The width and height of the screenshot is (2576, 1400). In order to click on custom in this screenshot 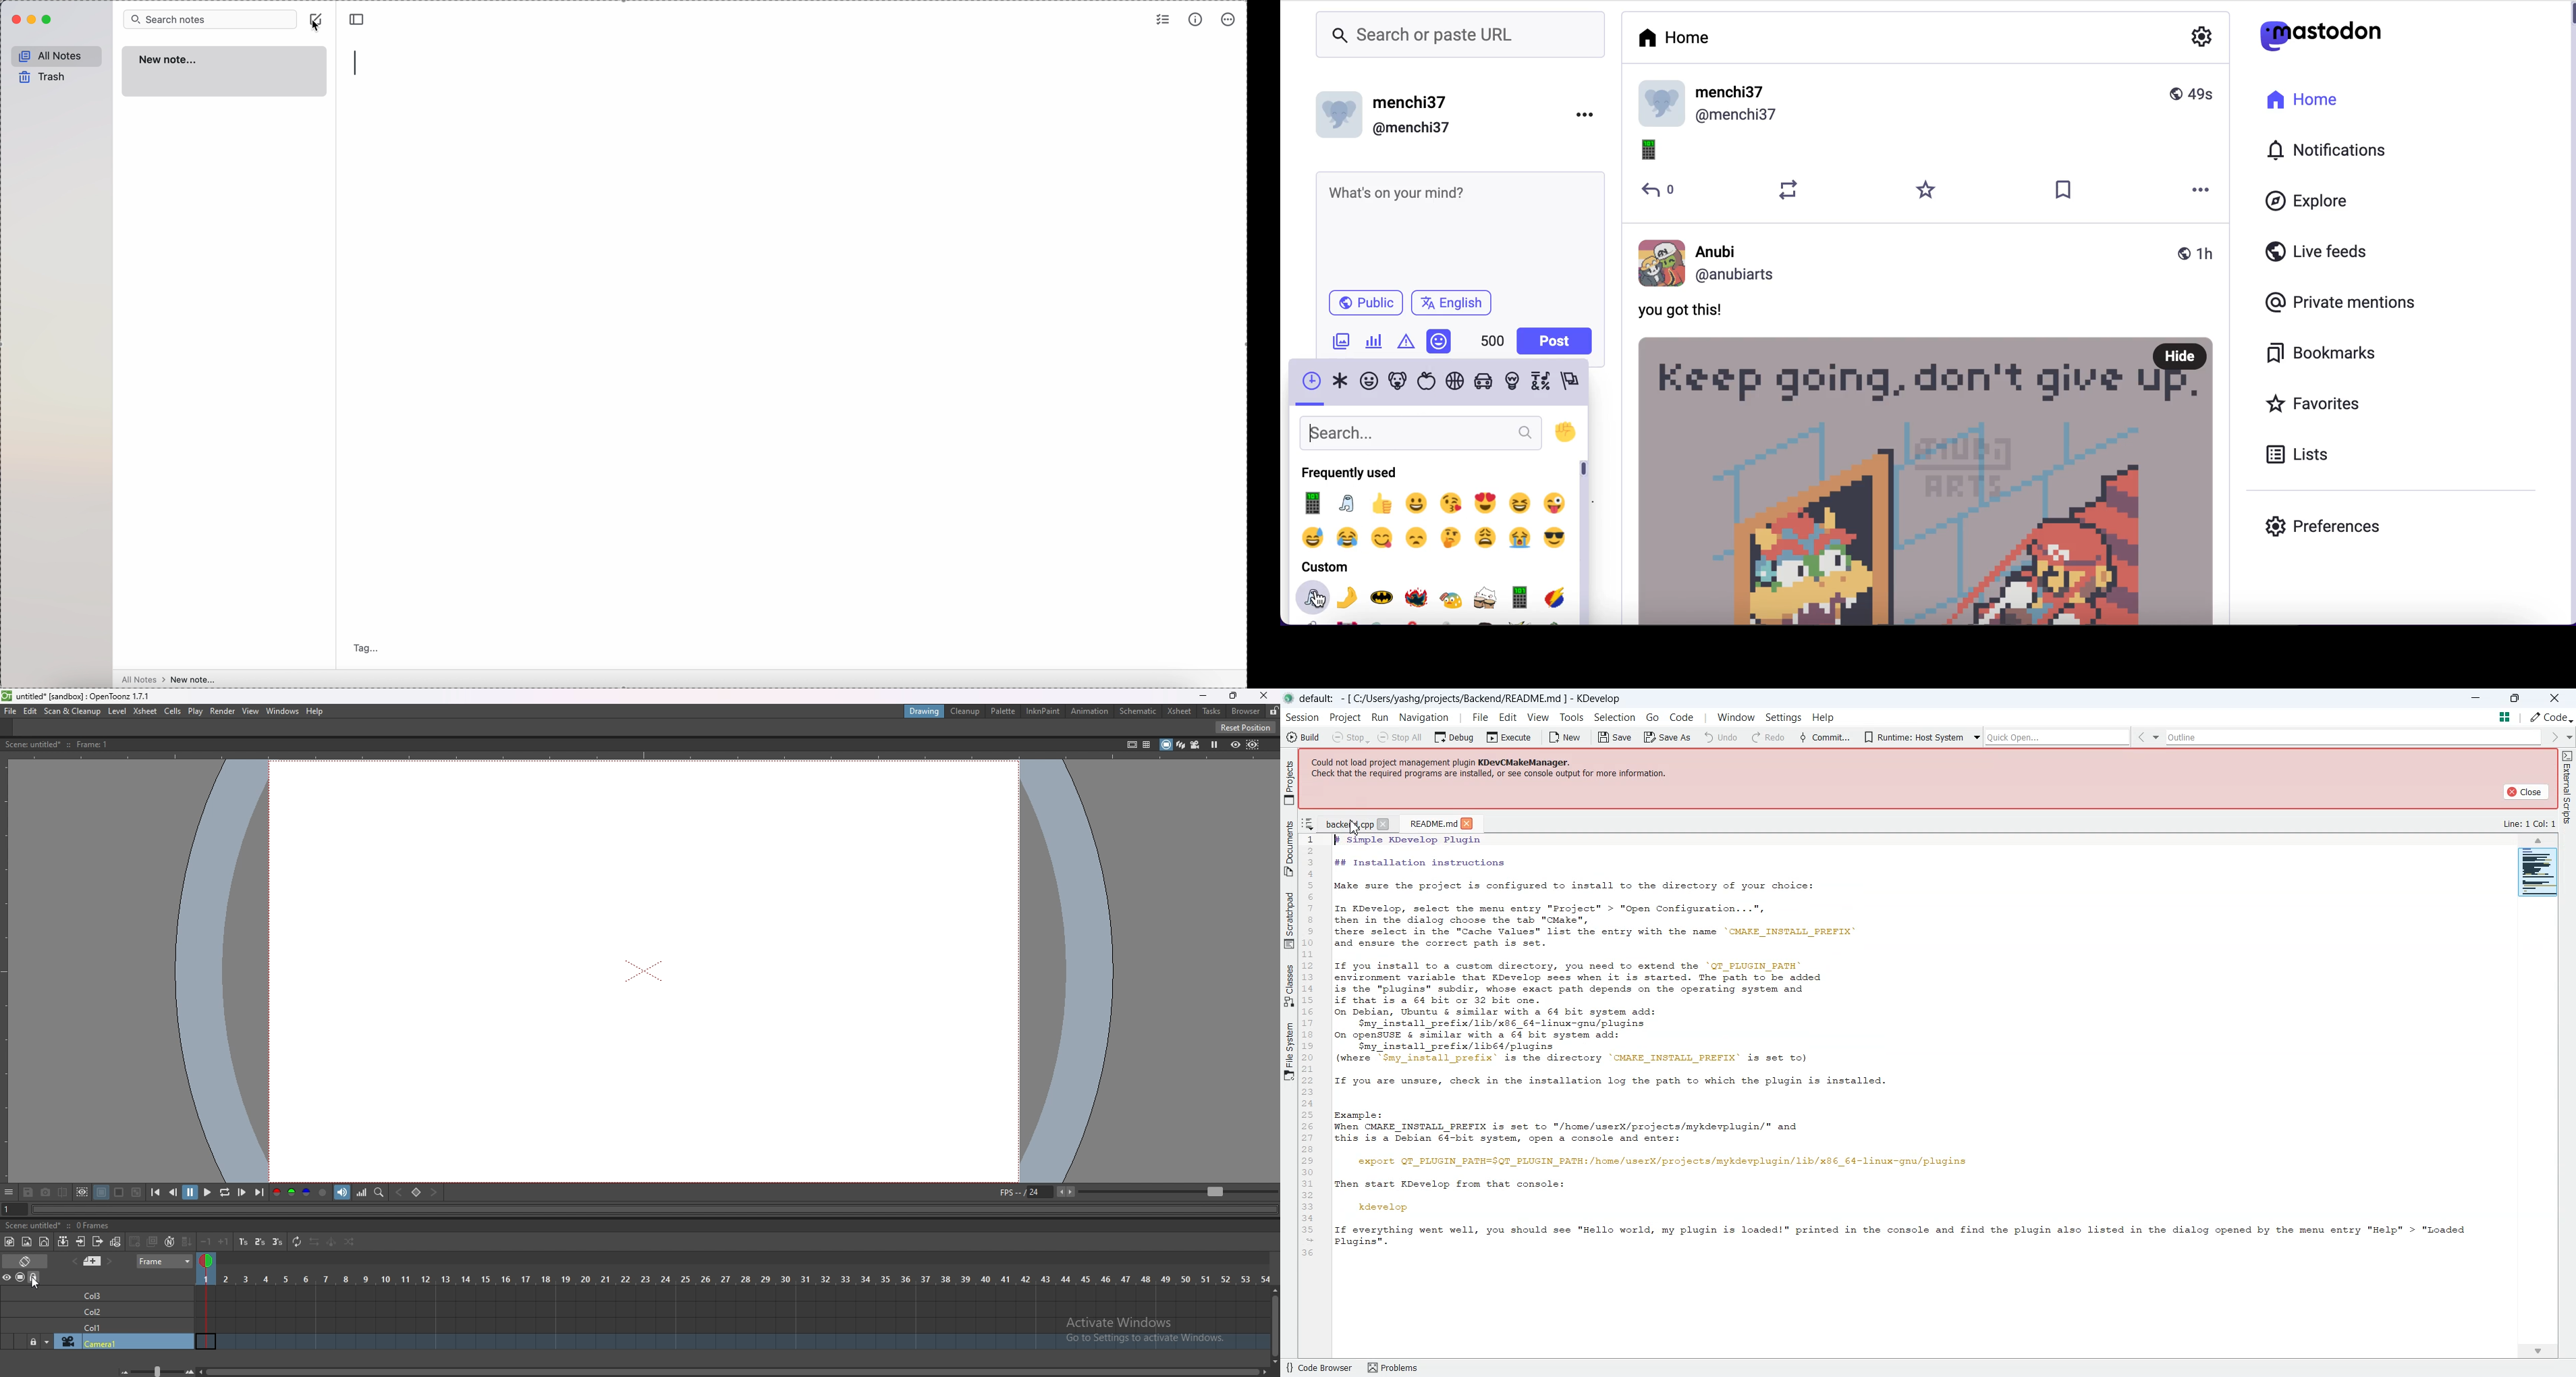, I will do `click(1323, 568)`.